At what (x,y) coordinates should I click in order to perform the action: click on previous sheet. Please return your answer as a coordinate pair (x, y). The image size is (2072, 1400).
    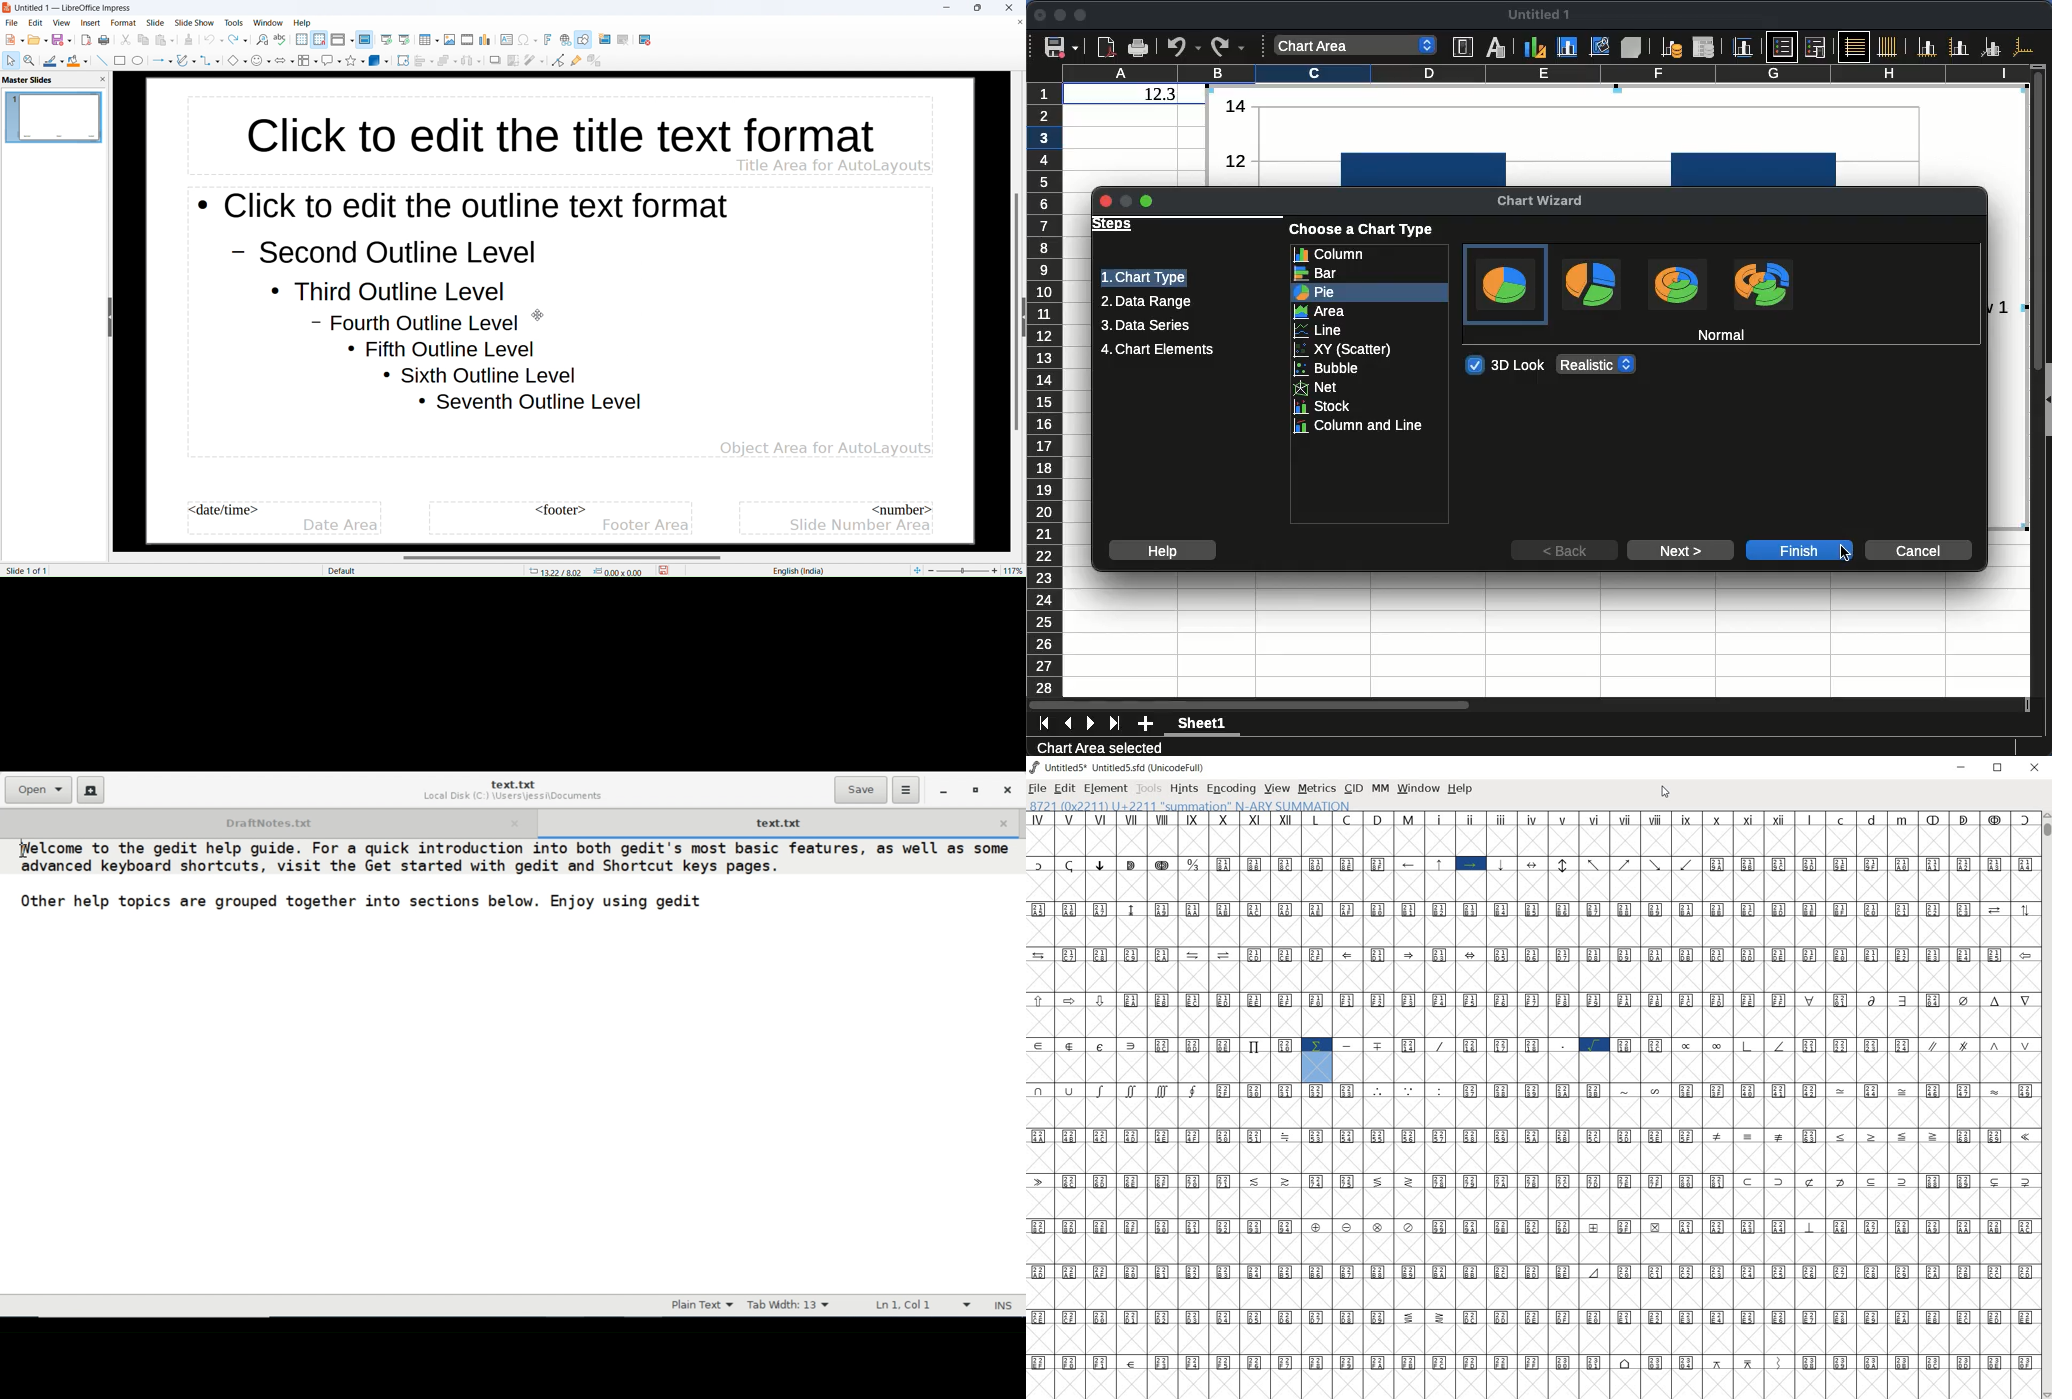
    Looking at the image, I should click on (1068, 724).